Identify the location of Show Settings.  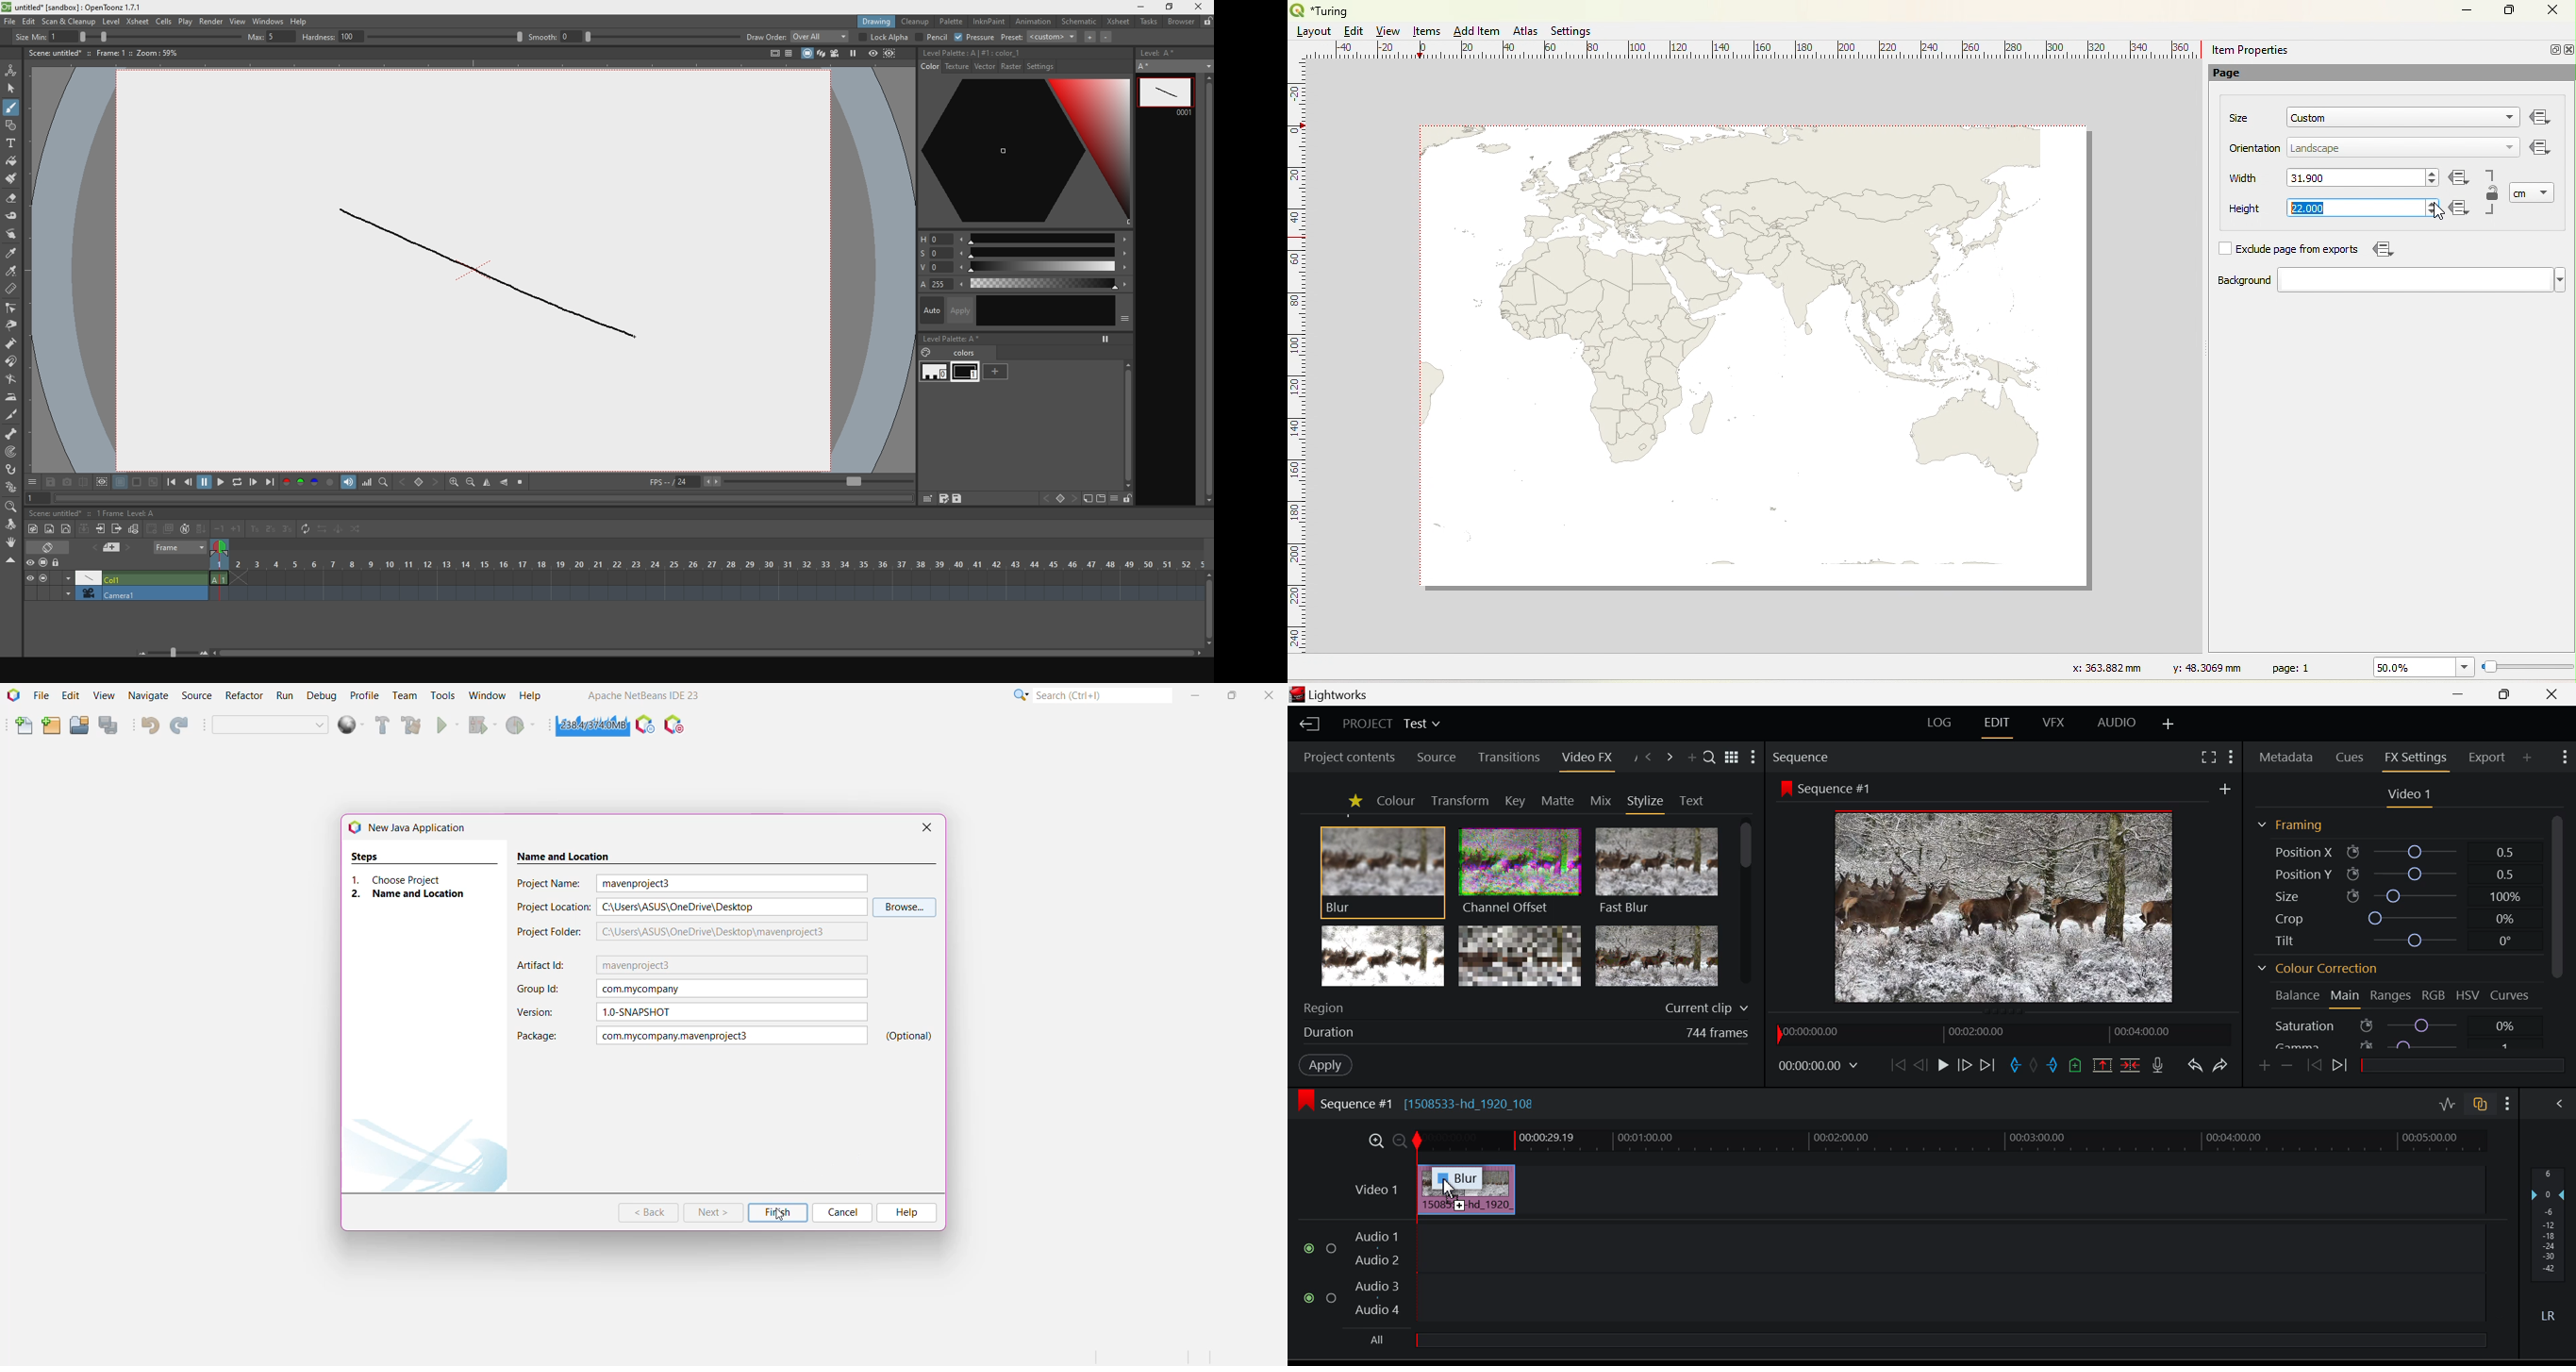
(1756, 757).